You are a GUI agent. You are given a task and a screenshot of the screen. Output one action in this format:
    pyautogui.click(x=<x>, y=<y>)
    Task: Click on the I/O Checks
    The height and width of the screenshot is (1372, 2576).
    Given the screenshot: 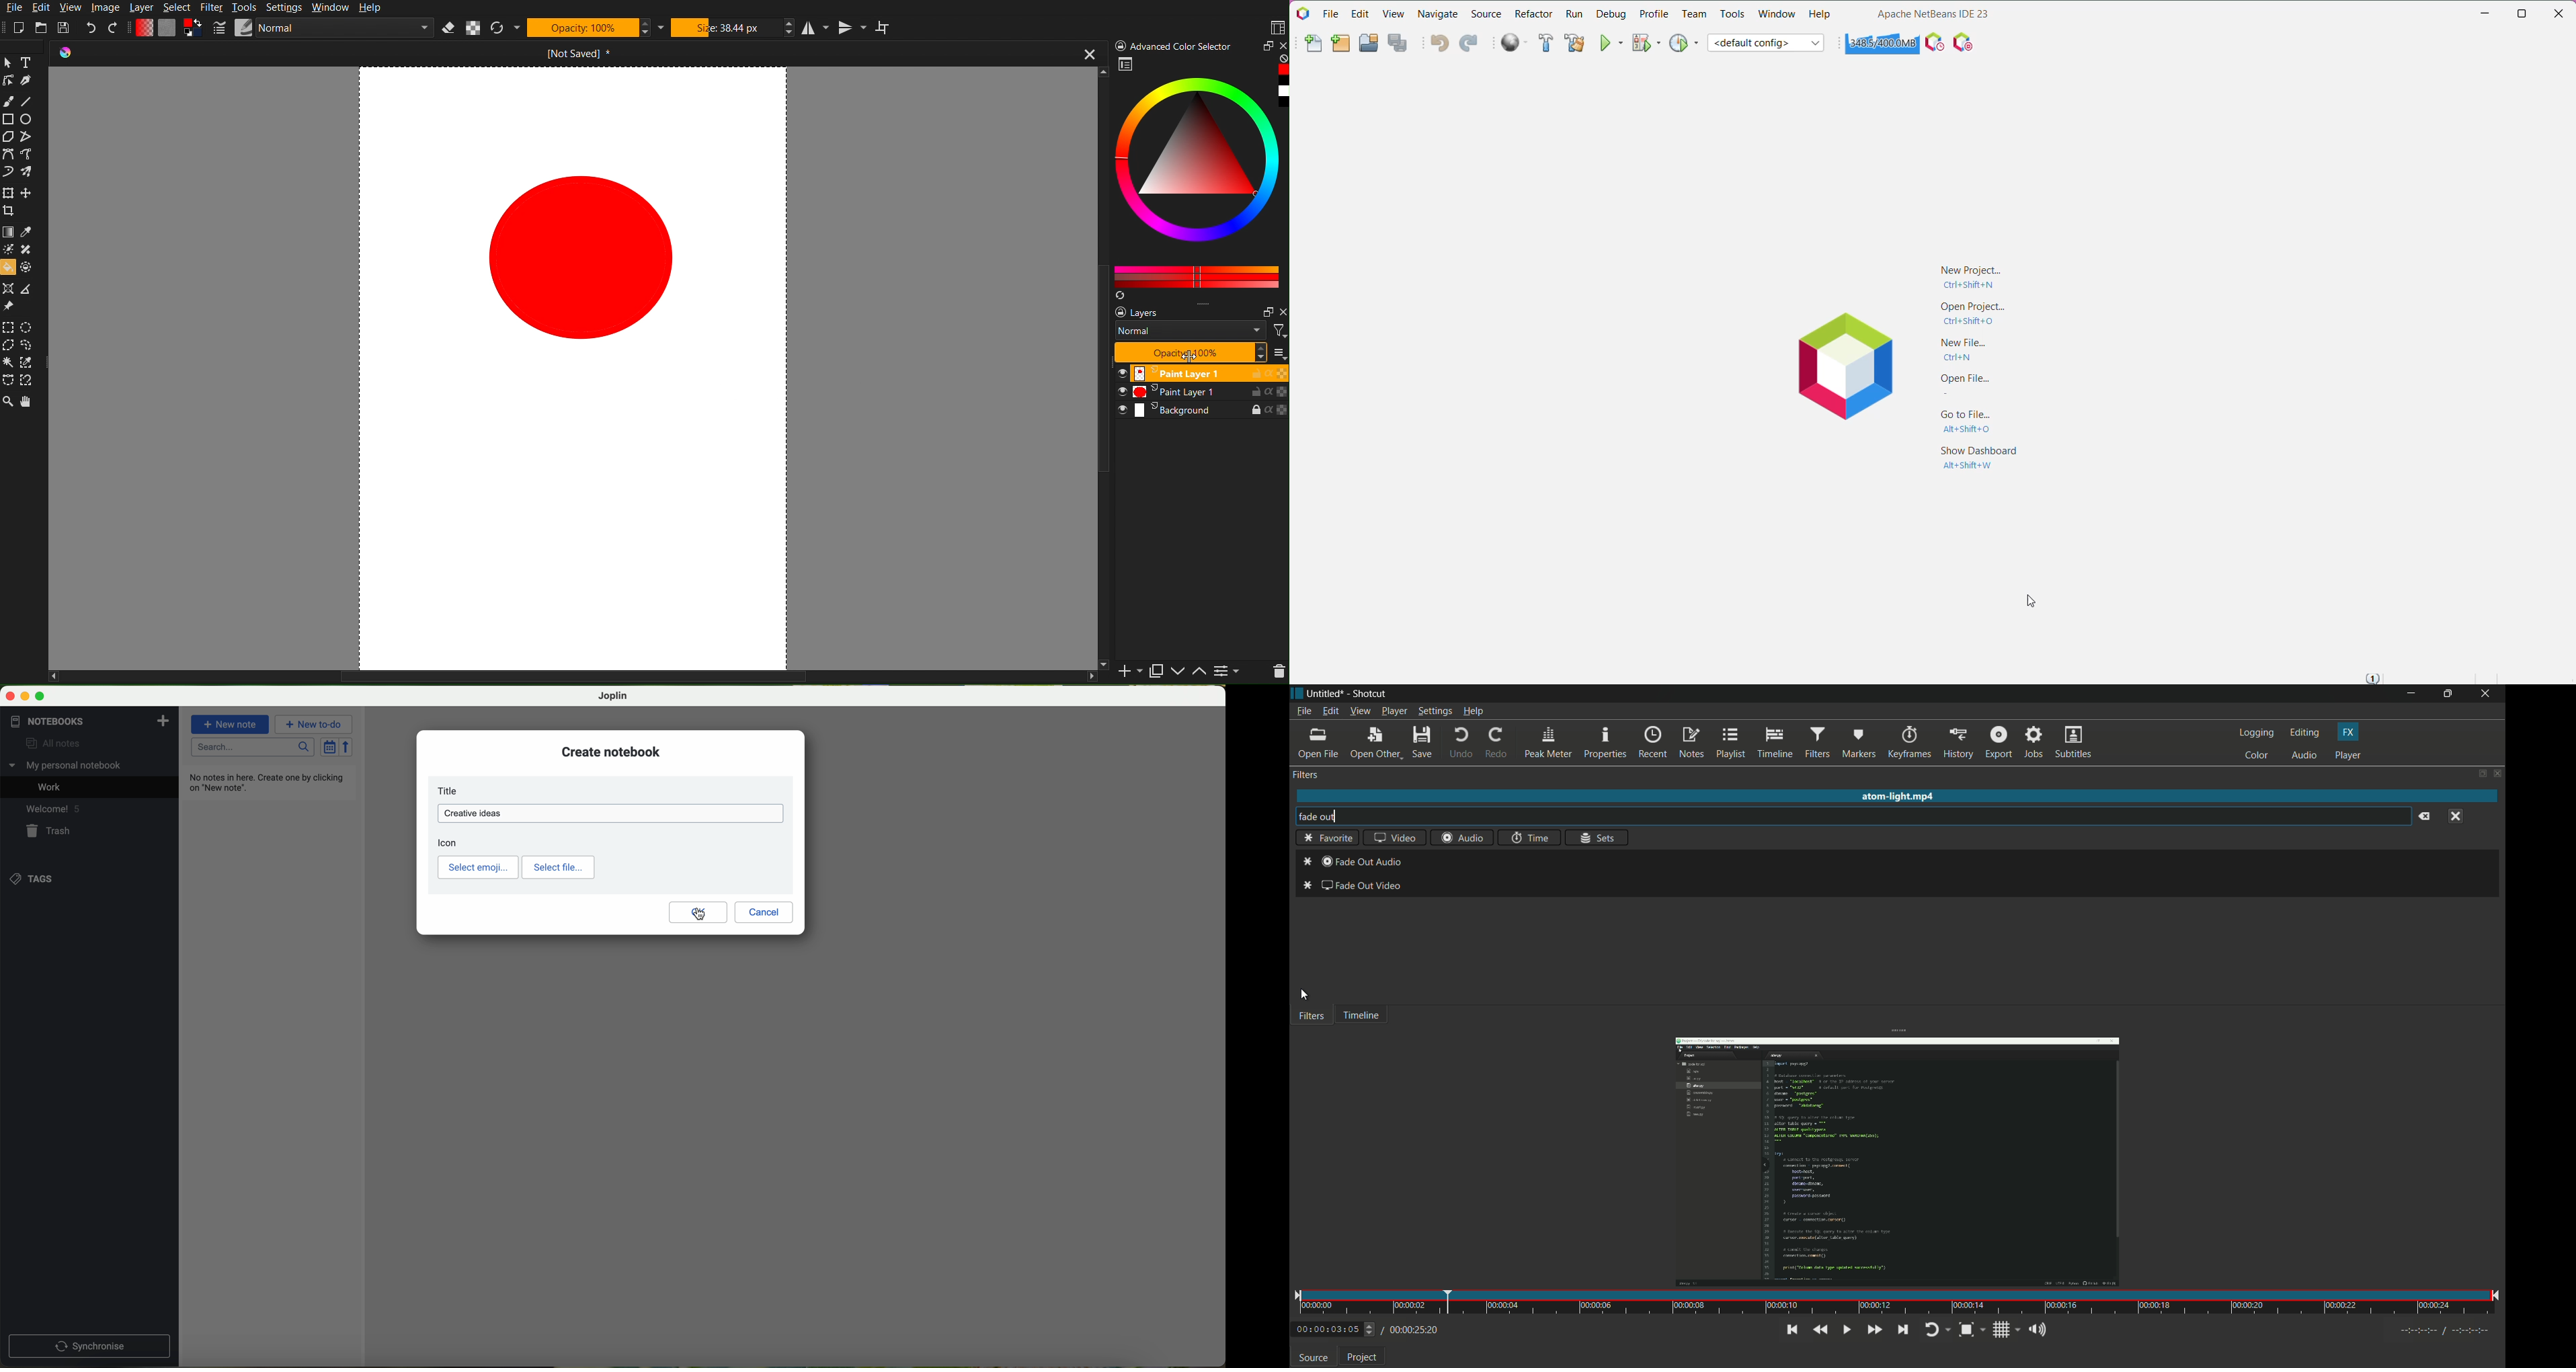 What is the action you would take?
    pyautogui.click(x=1965, y=42)
    